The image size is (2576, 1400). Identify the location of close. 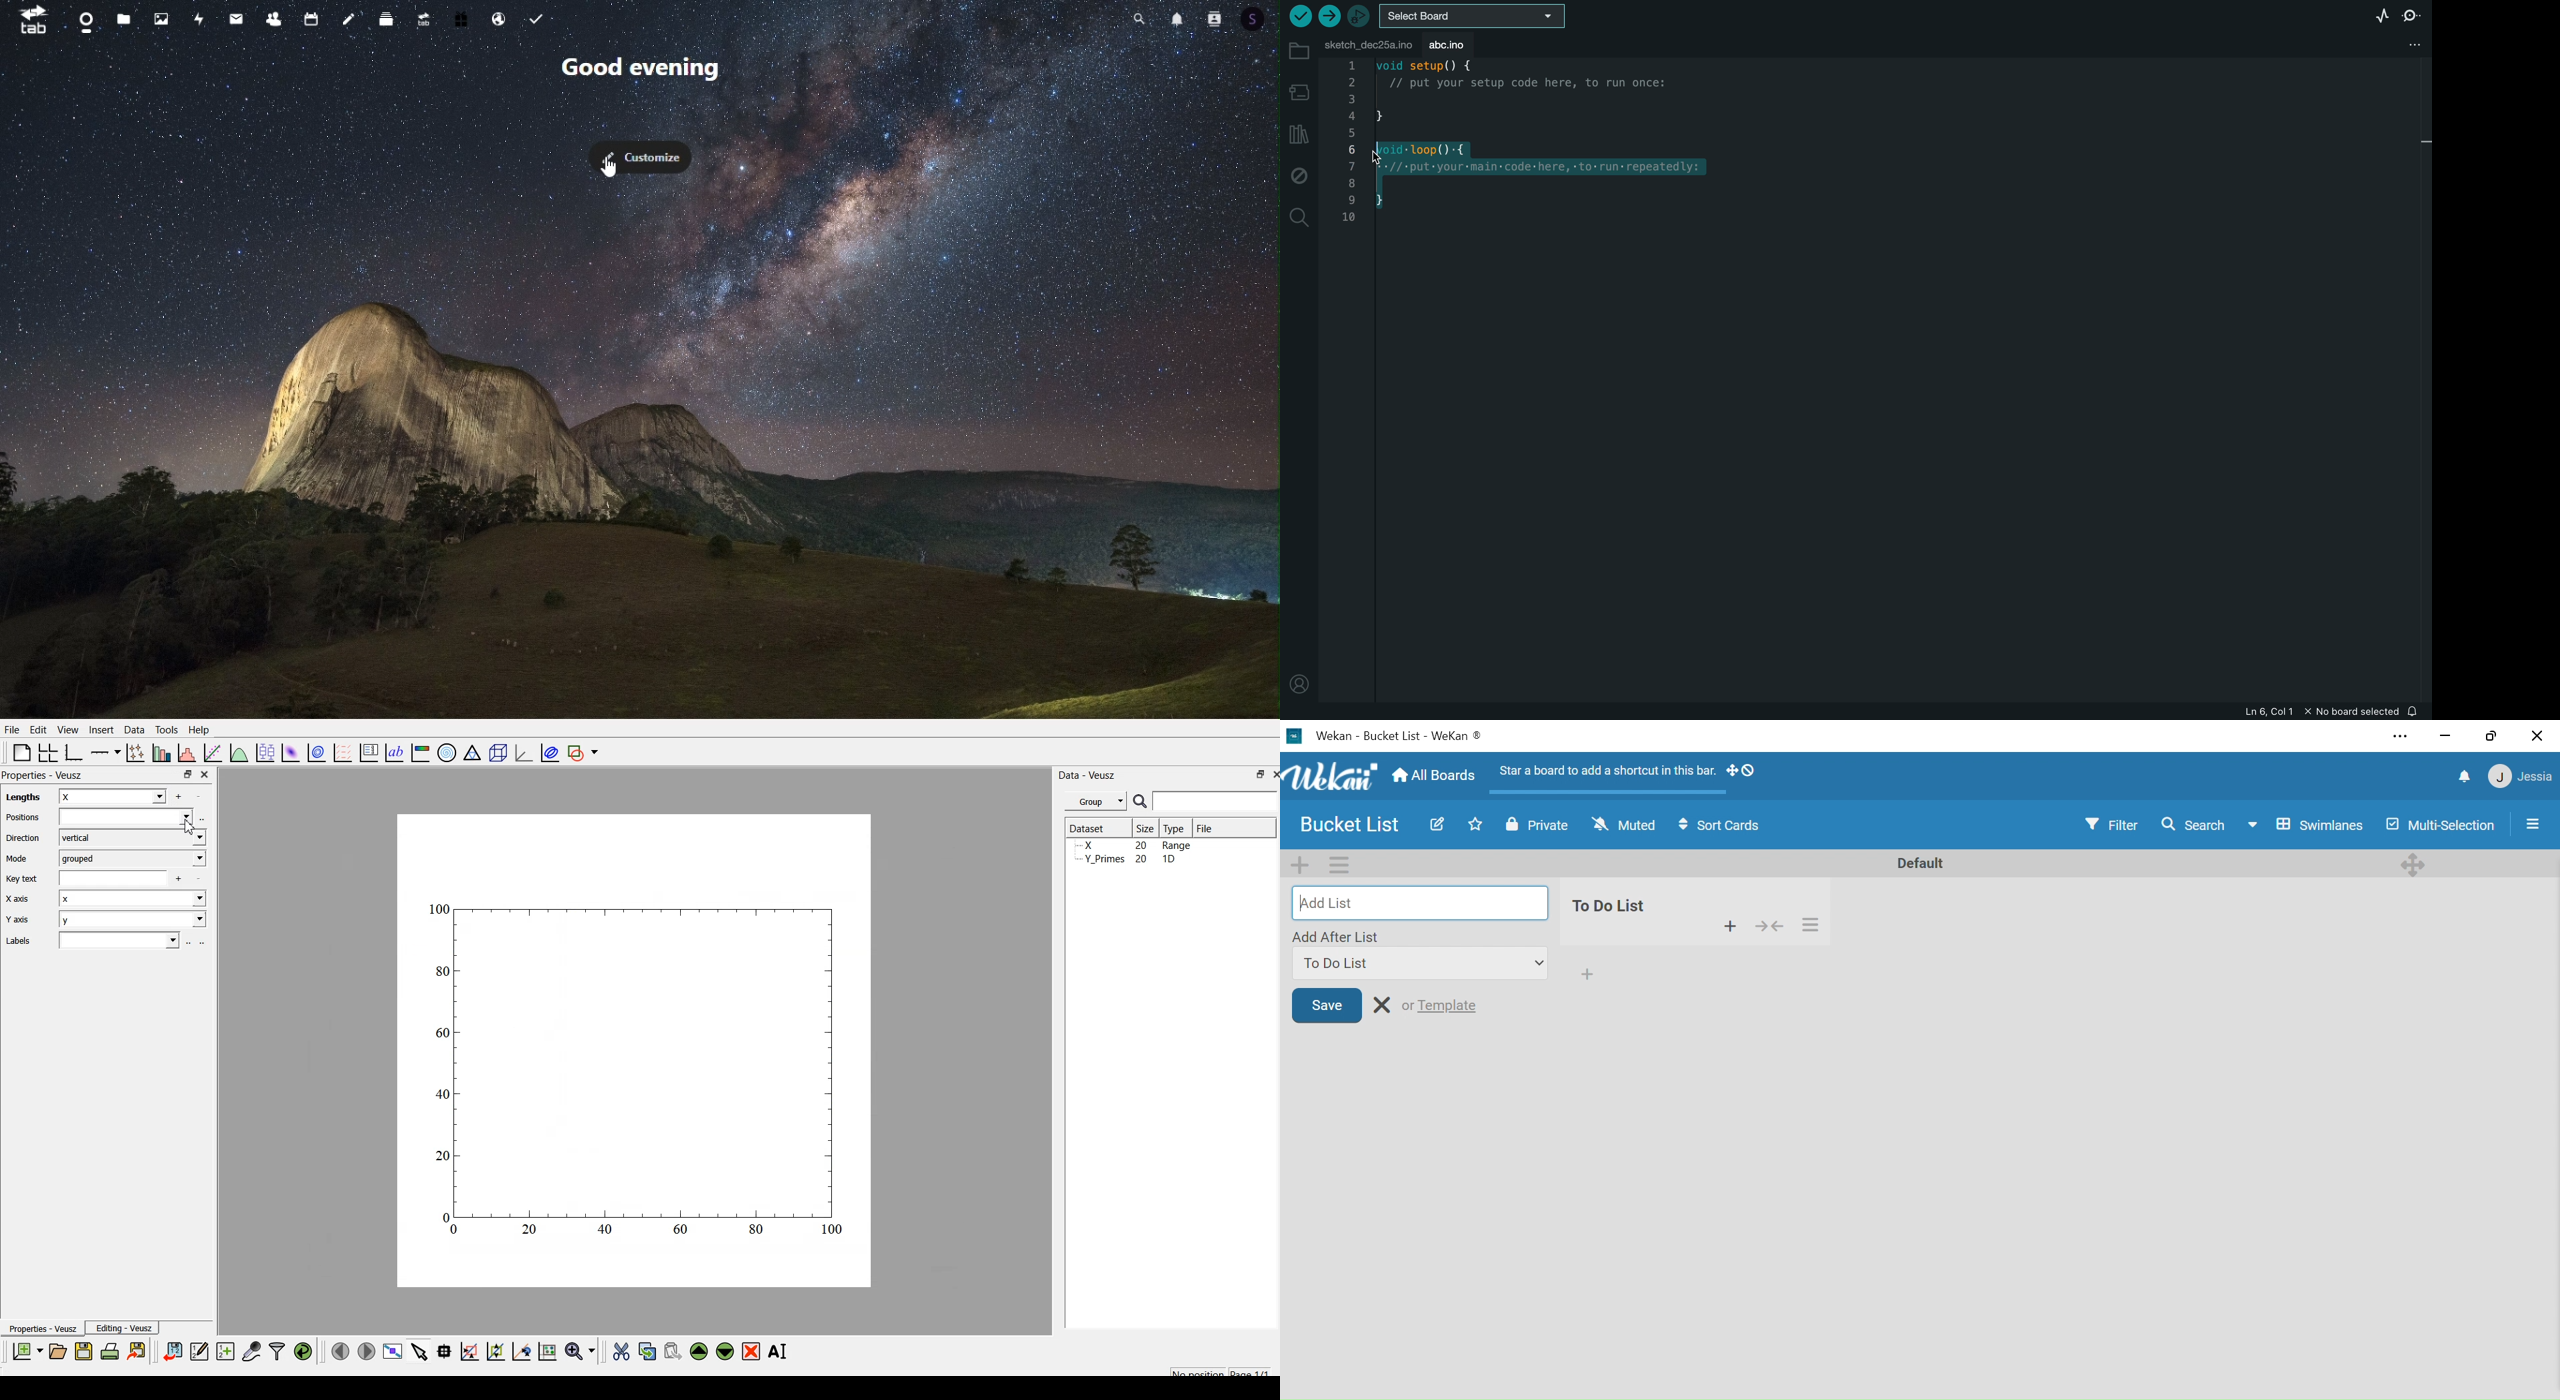
(1272, 776).